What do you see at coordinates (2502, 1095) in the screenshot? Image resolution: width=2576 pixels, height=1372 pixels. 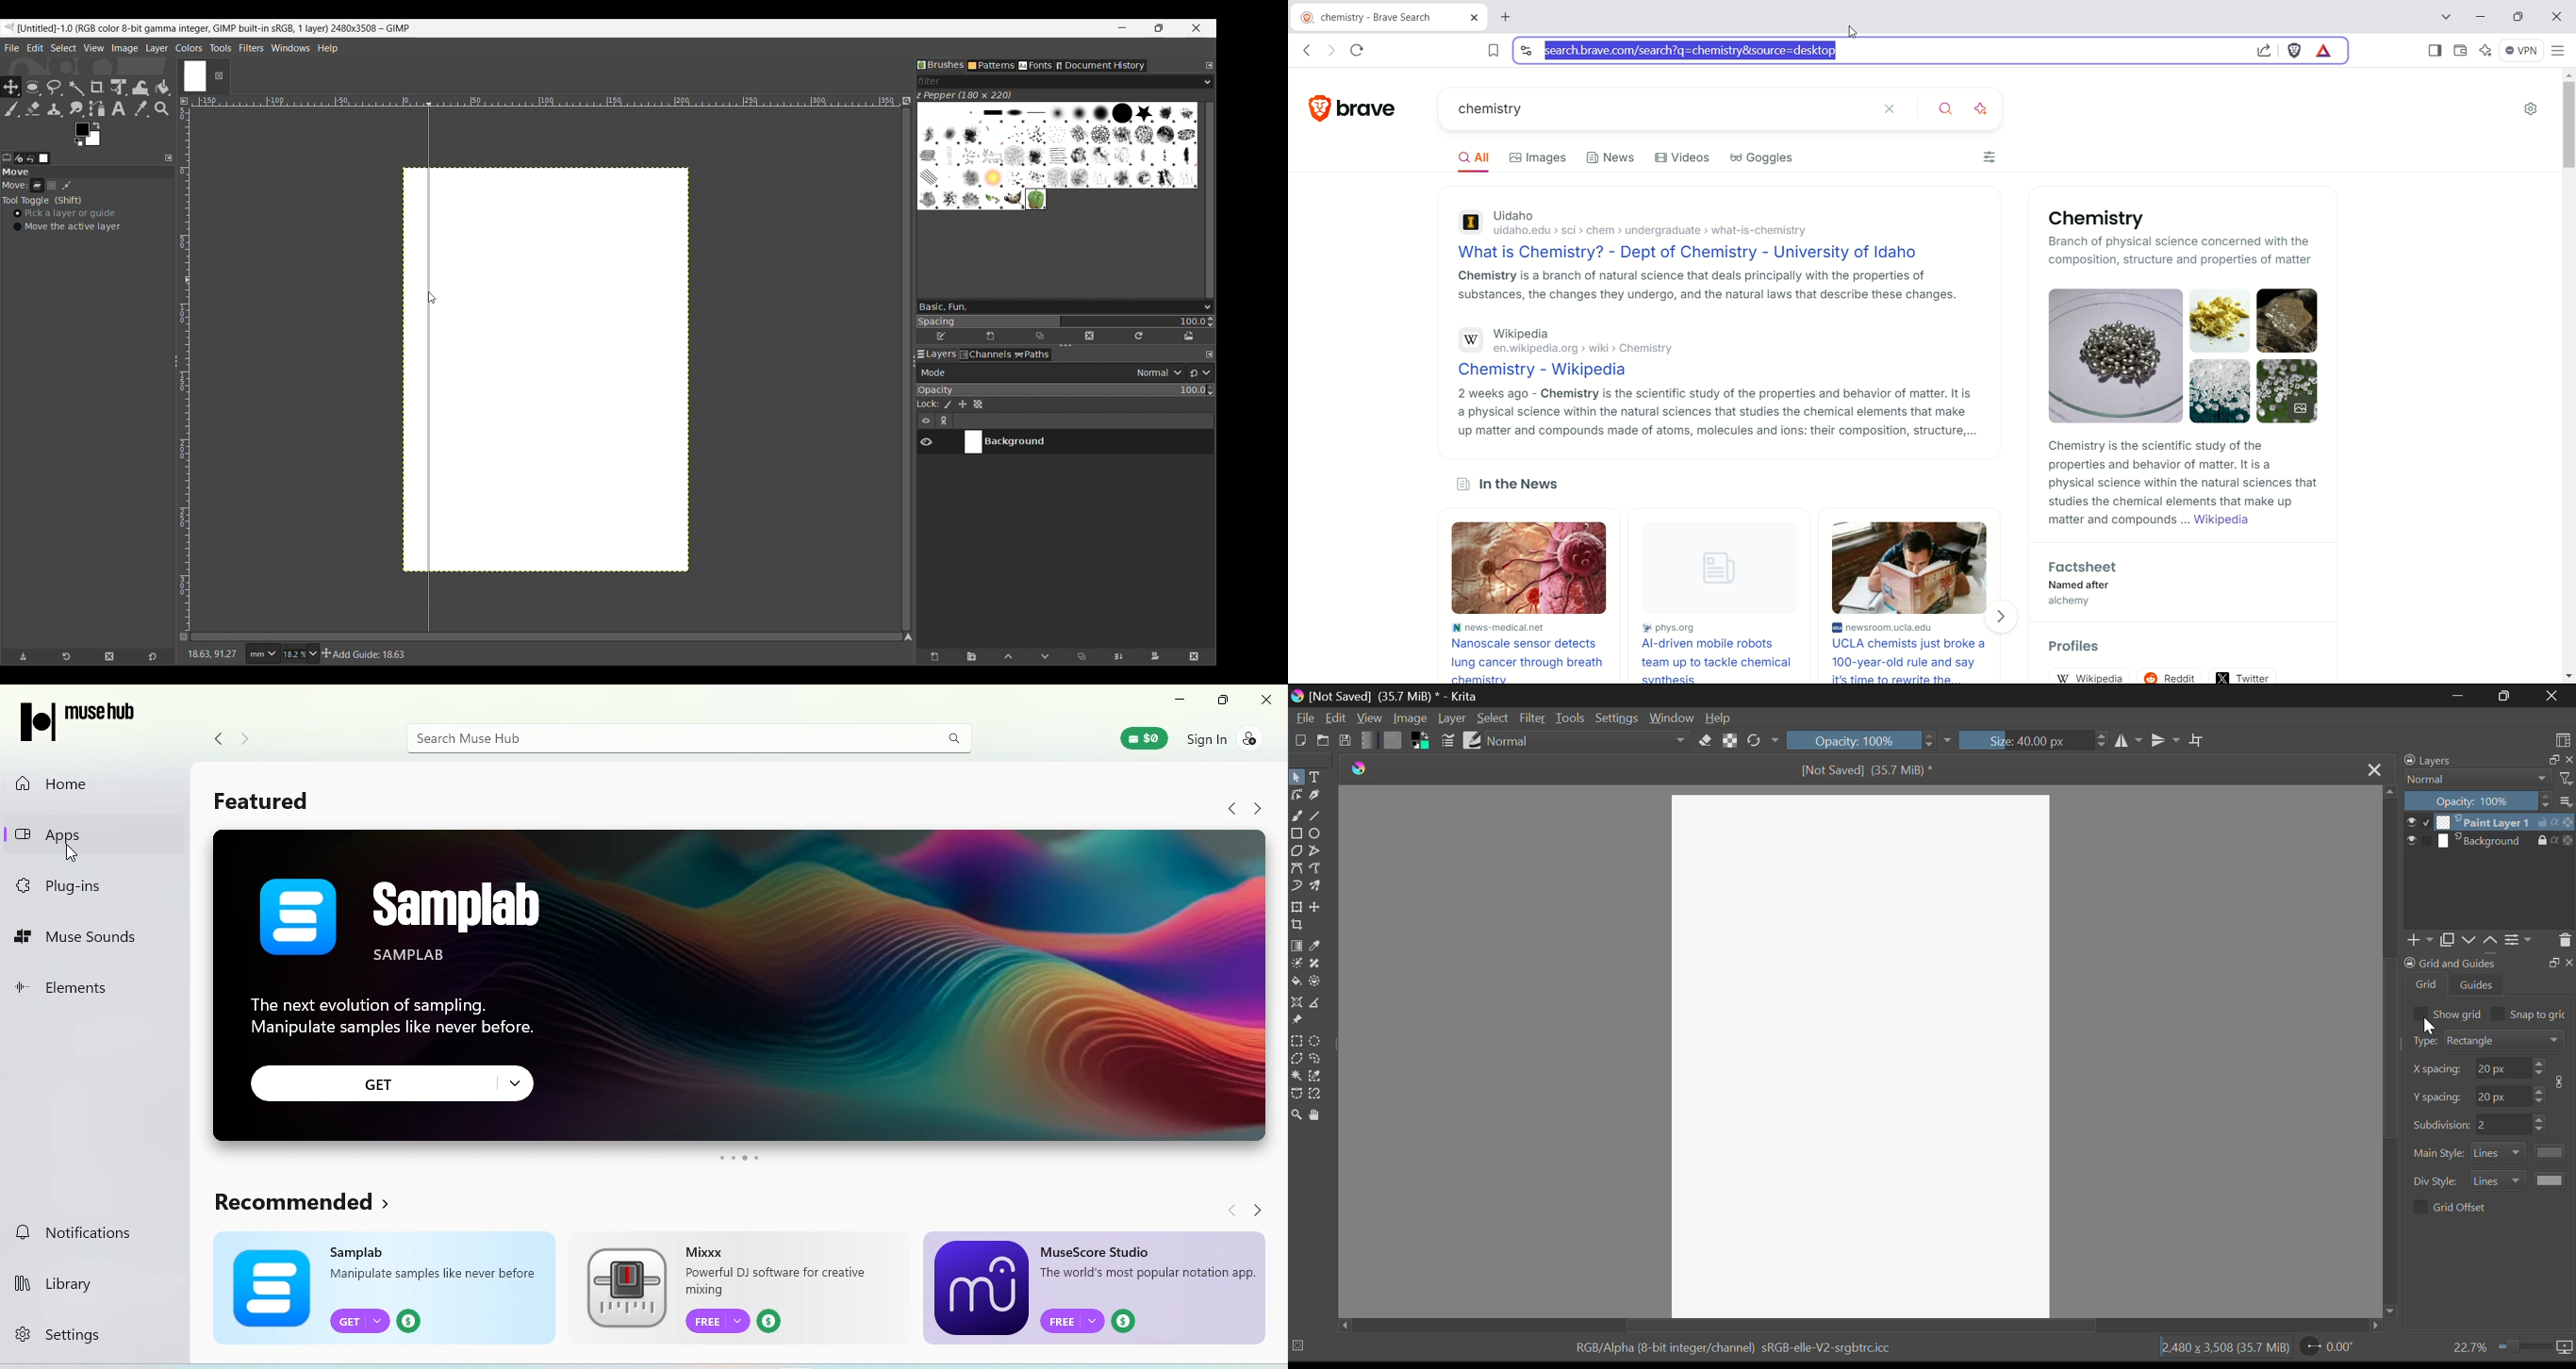 I see `spacing y` at bounding box center [2502, 1095].